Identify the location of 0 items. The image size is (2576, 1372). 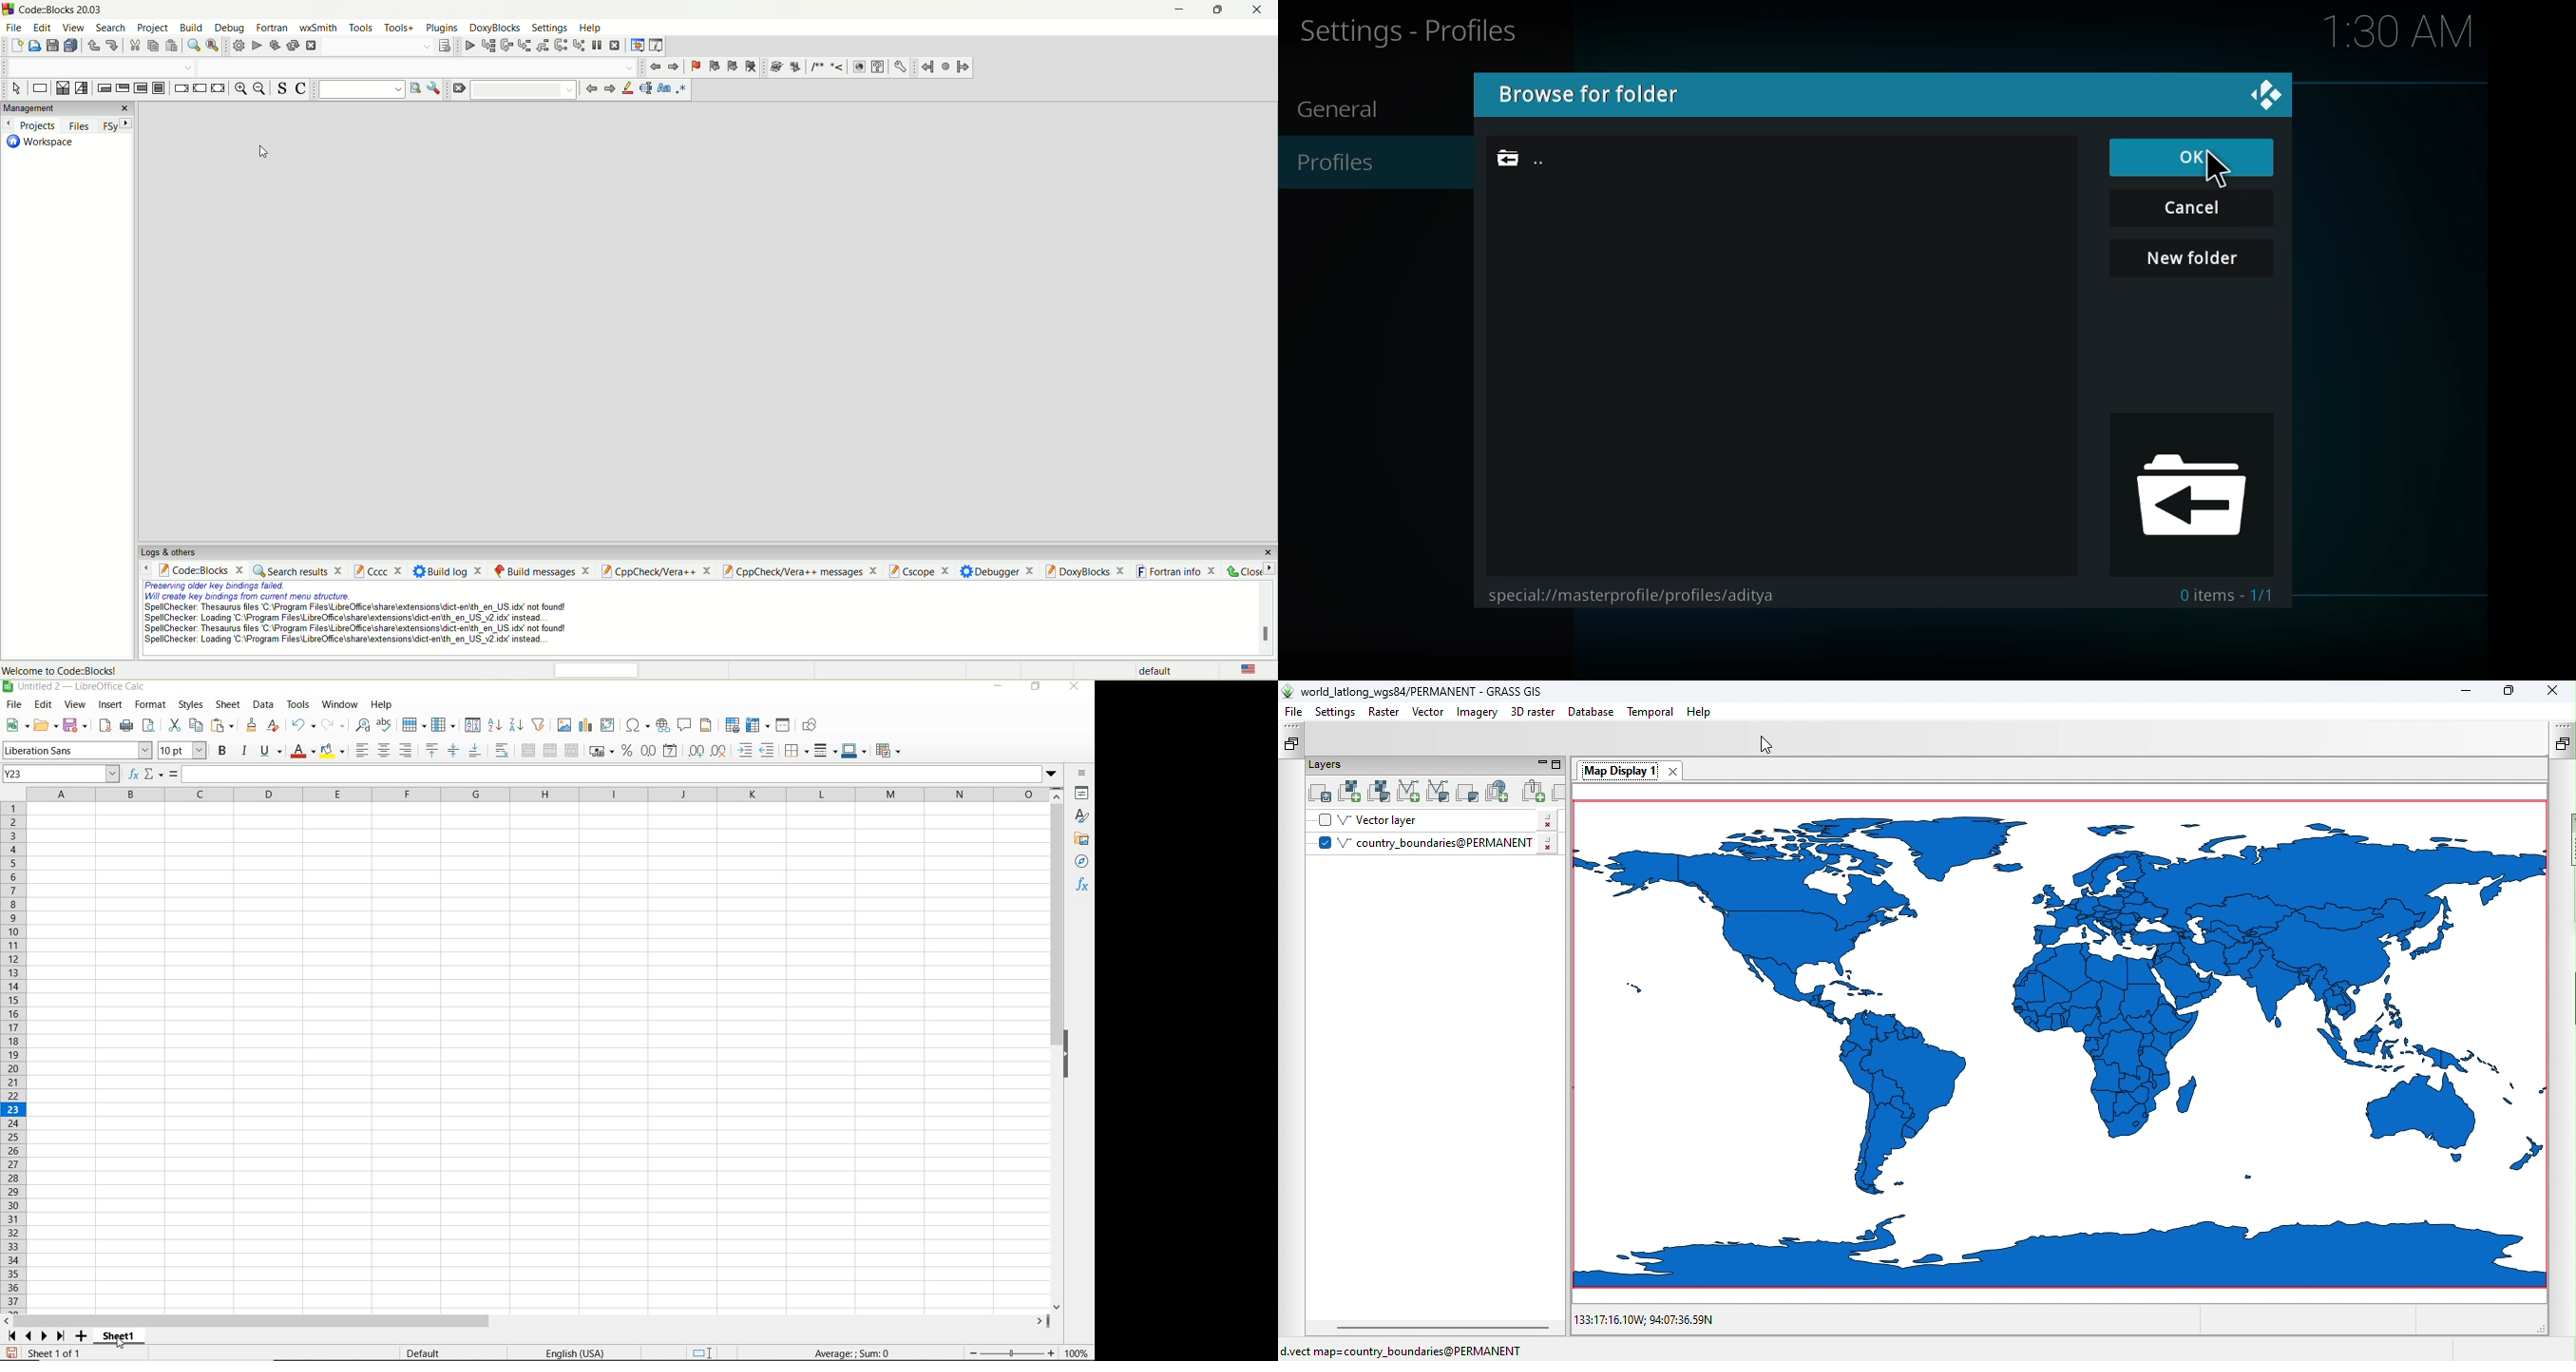
(2228, 592).